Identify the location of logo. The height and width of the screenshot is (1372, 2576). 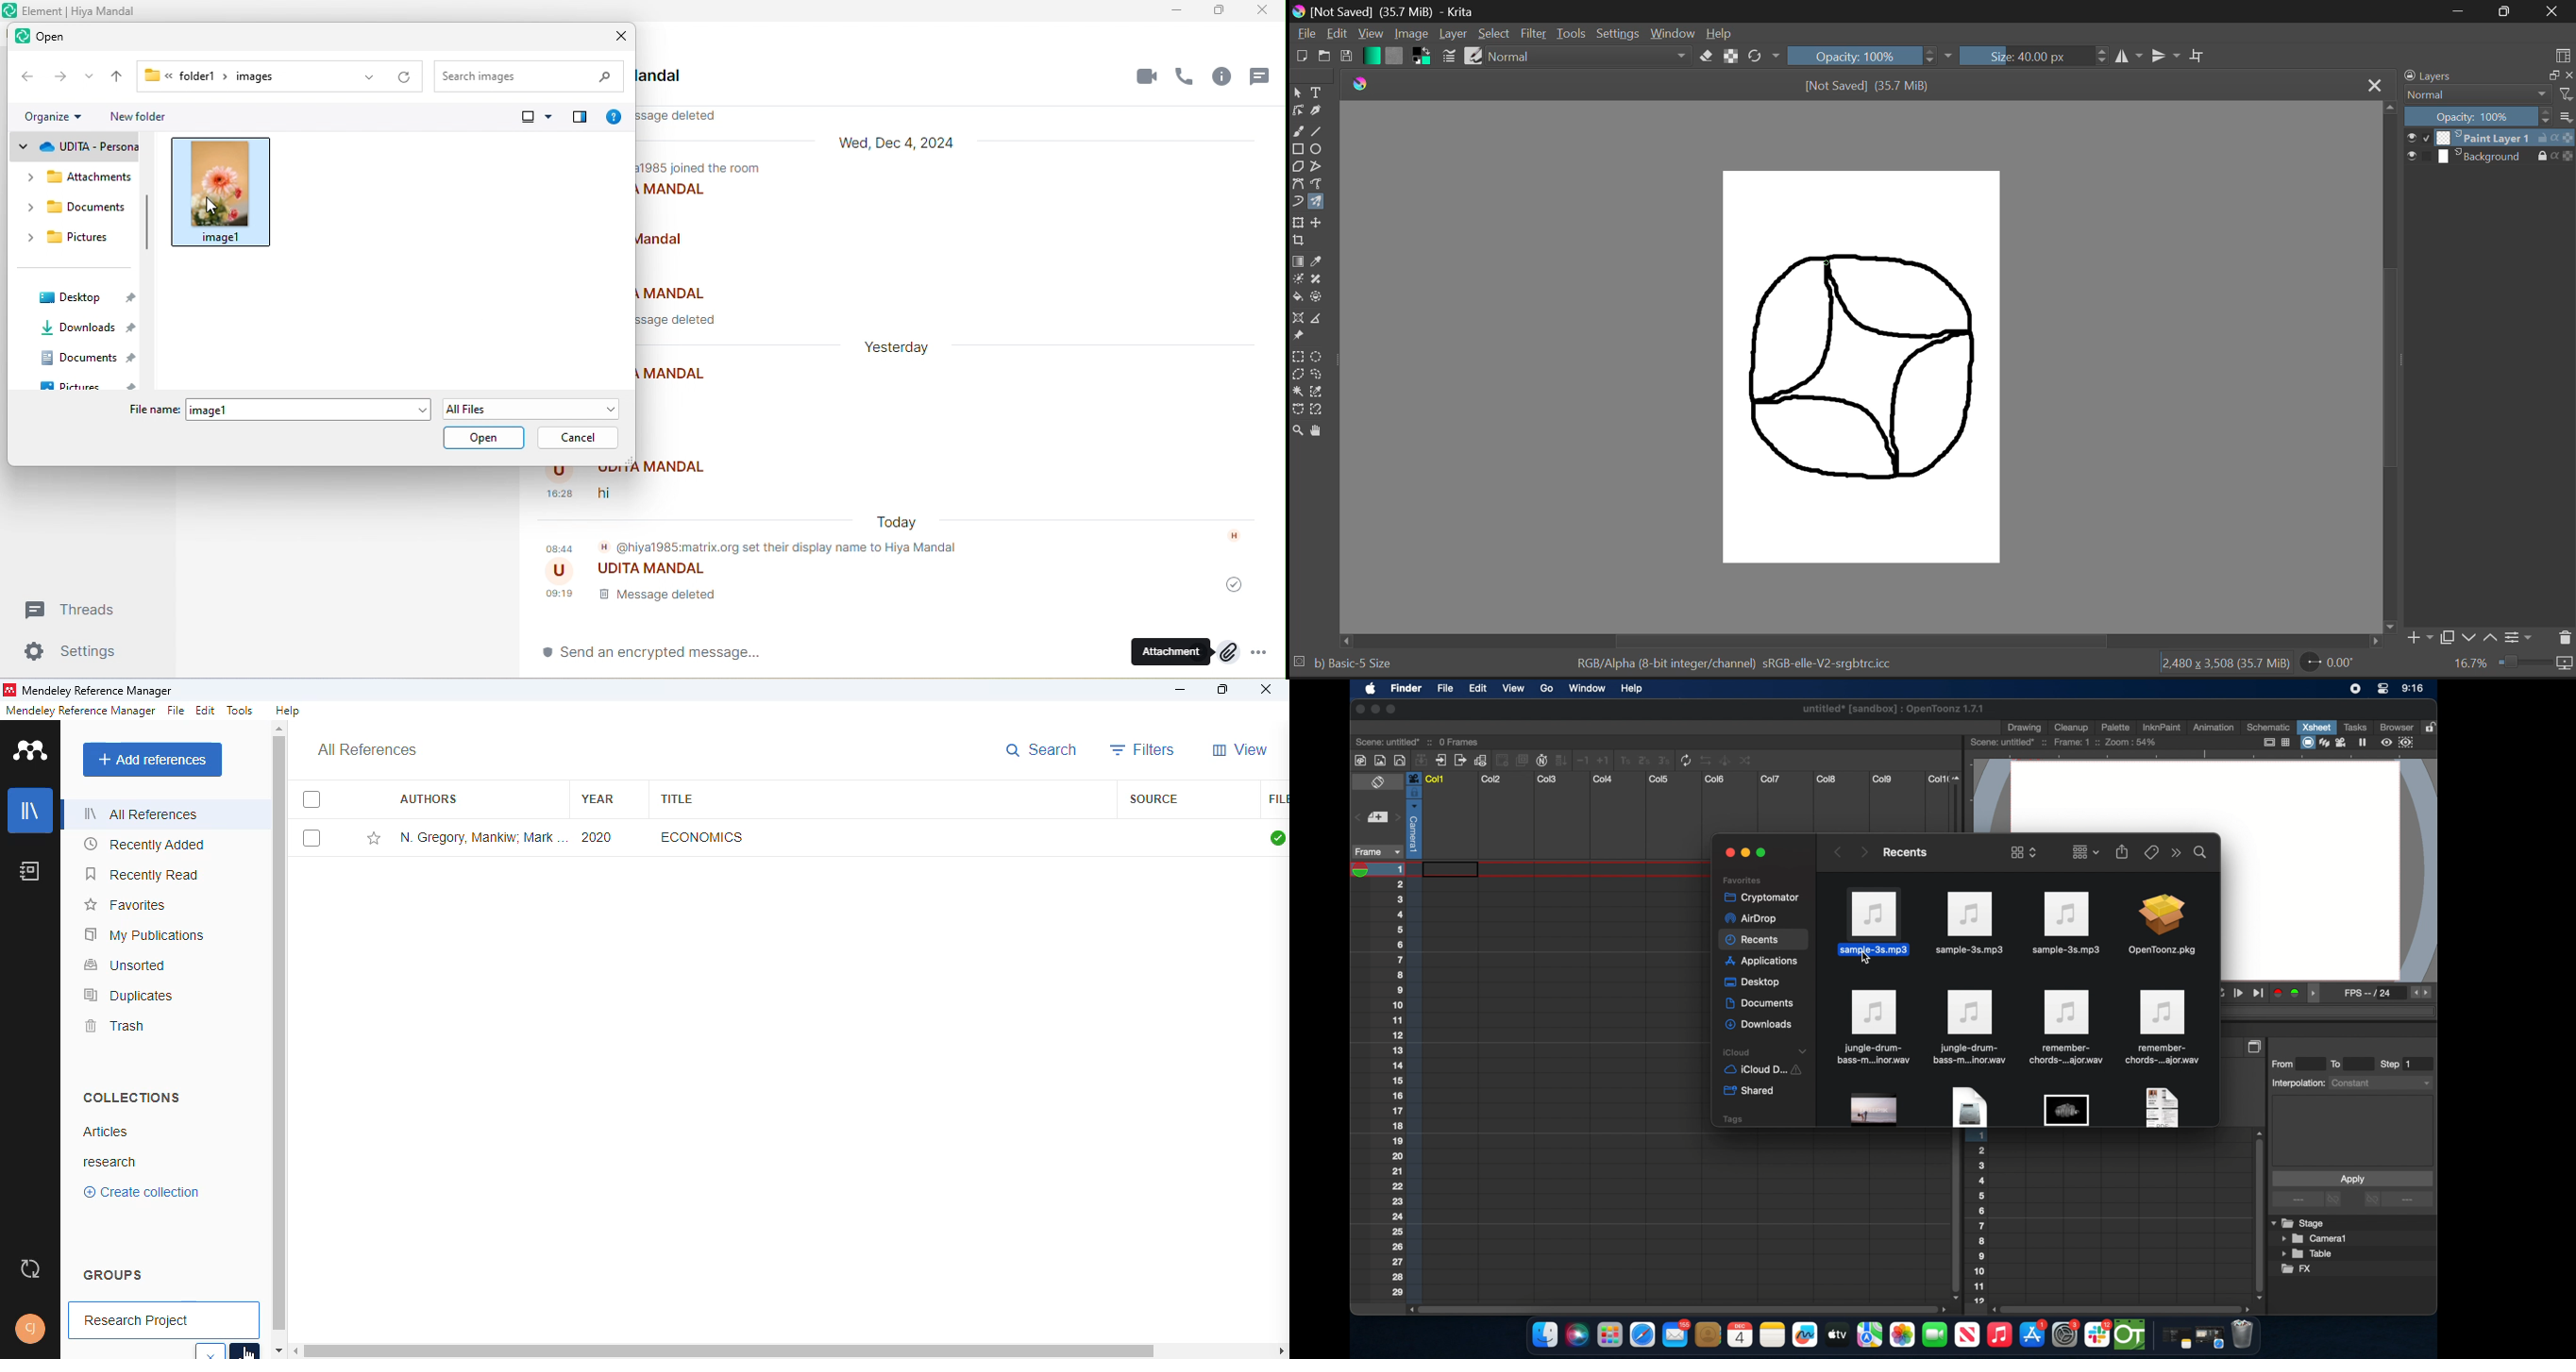
(9, 690).